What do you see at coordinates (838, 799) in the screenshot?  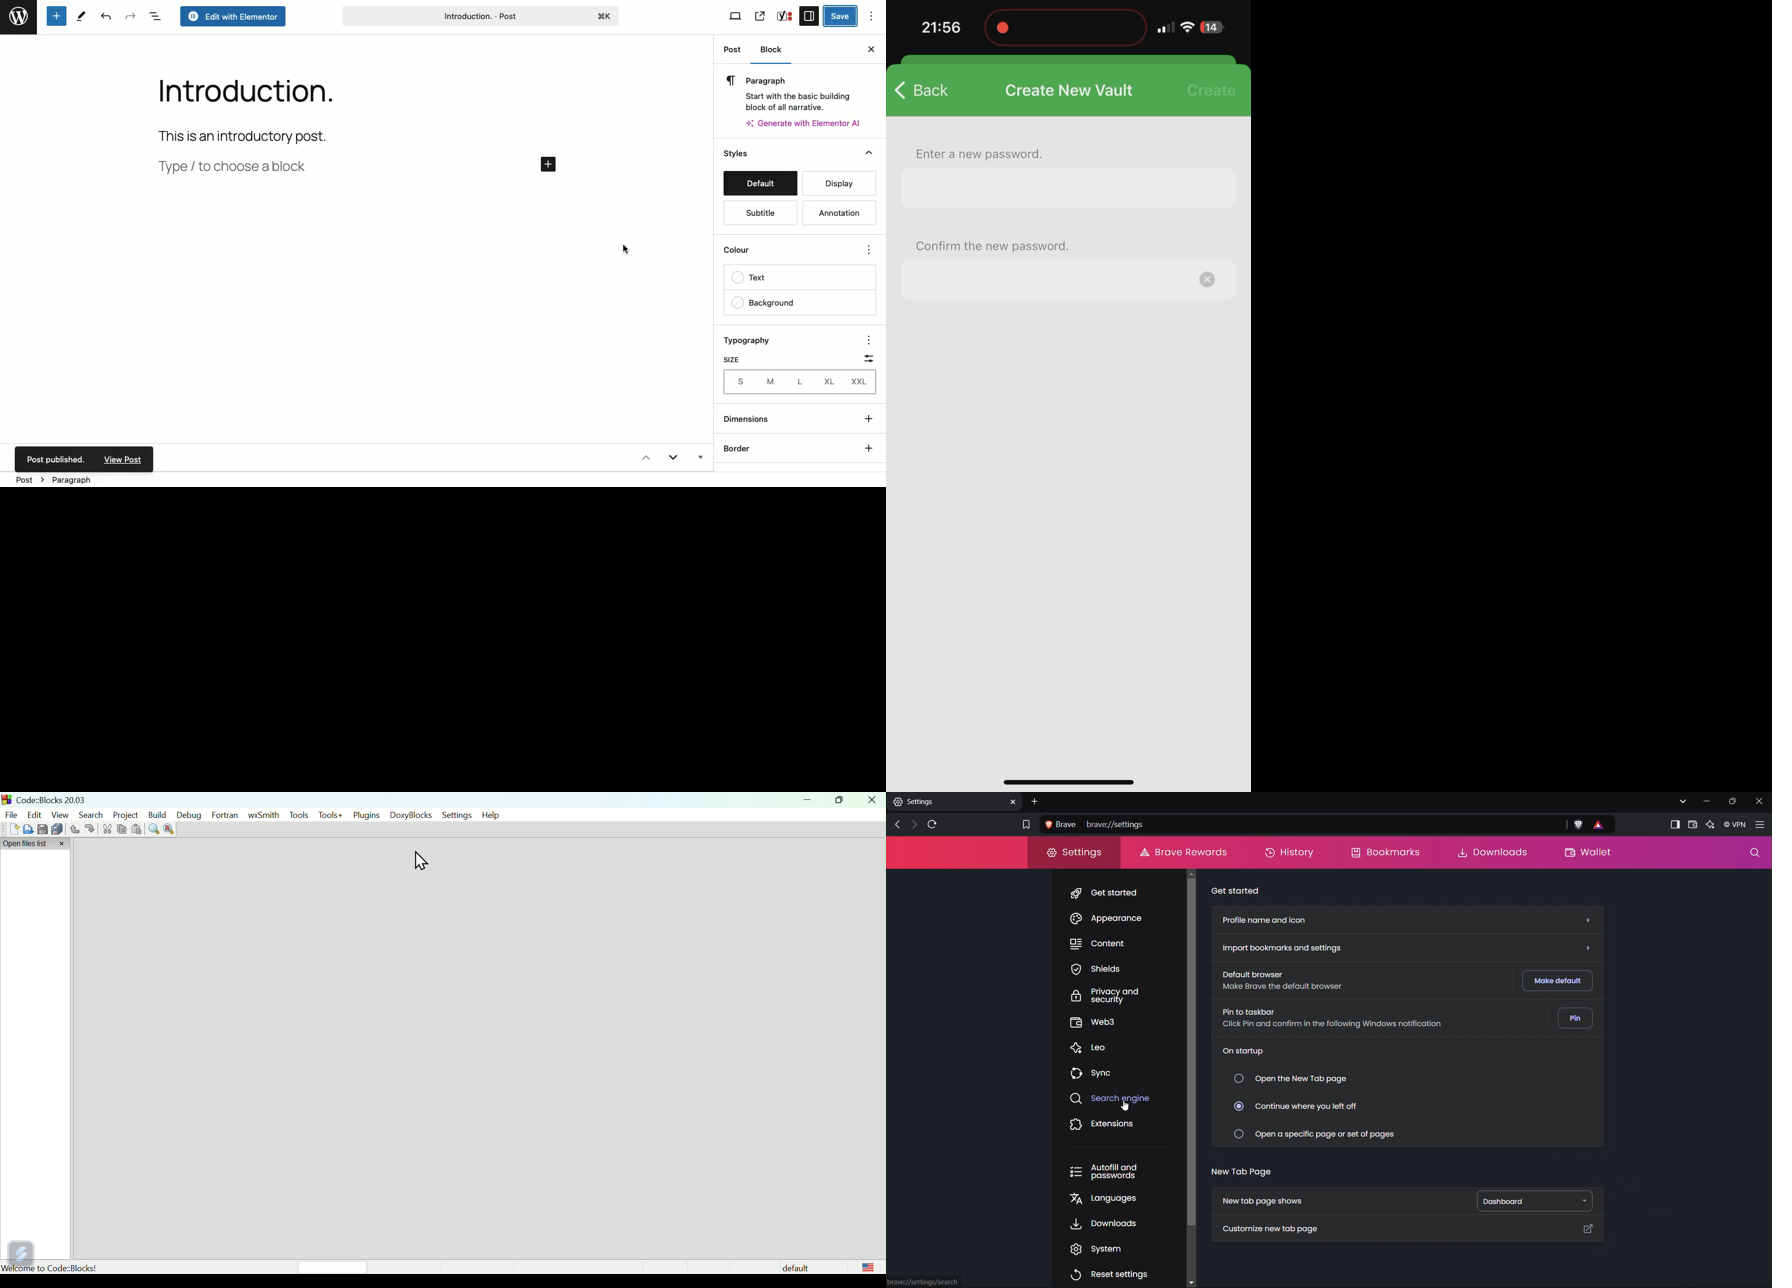 I see `maximise` at bounding box center [838, 799].